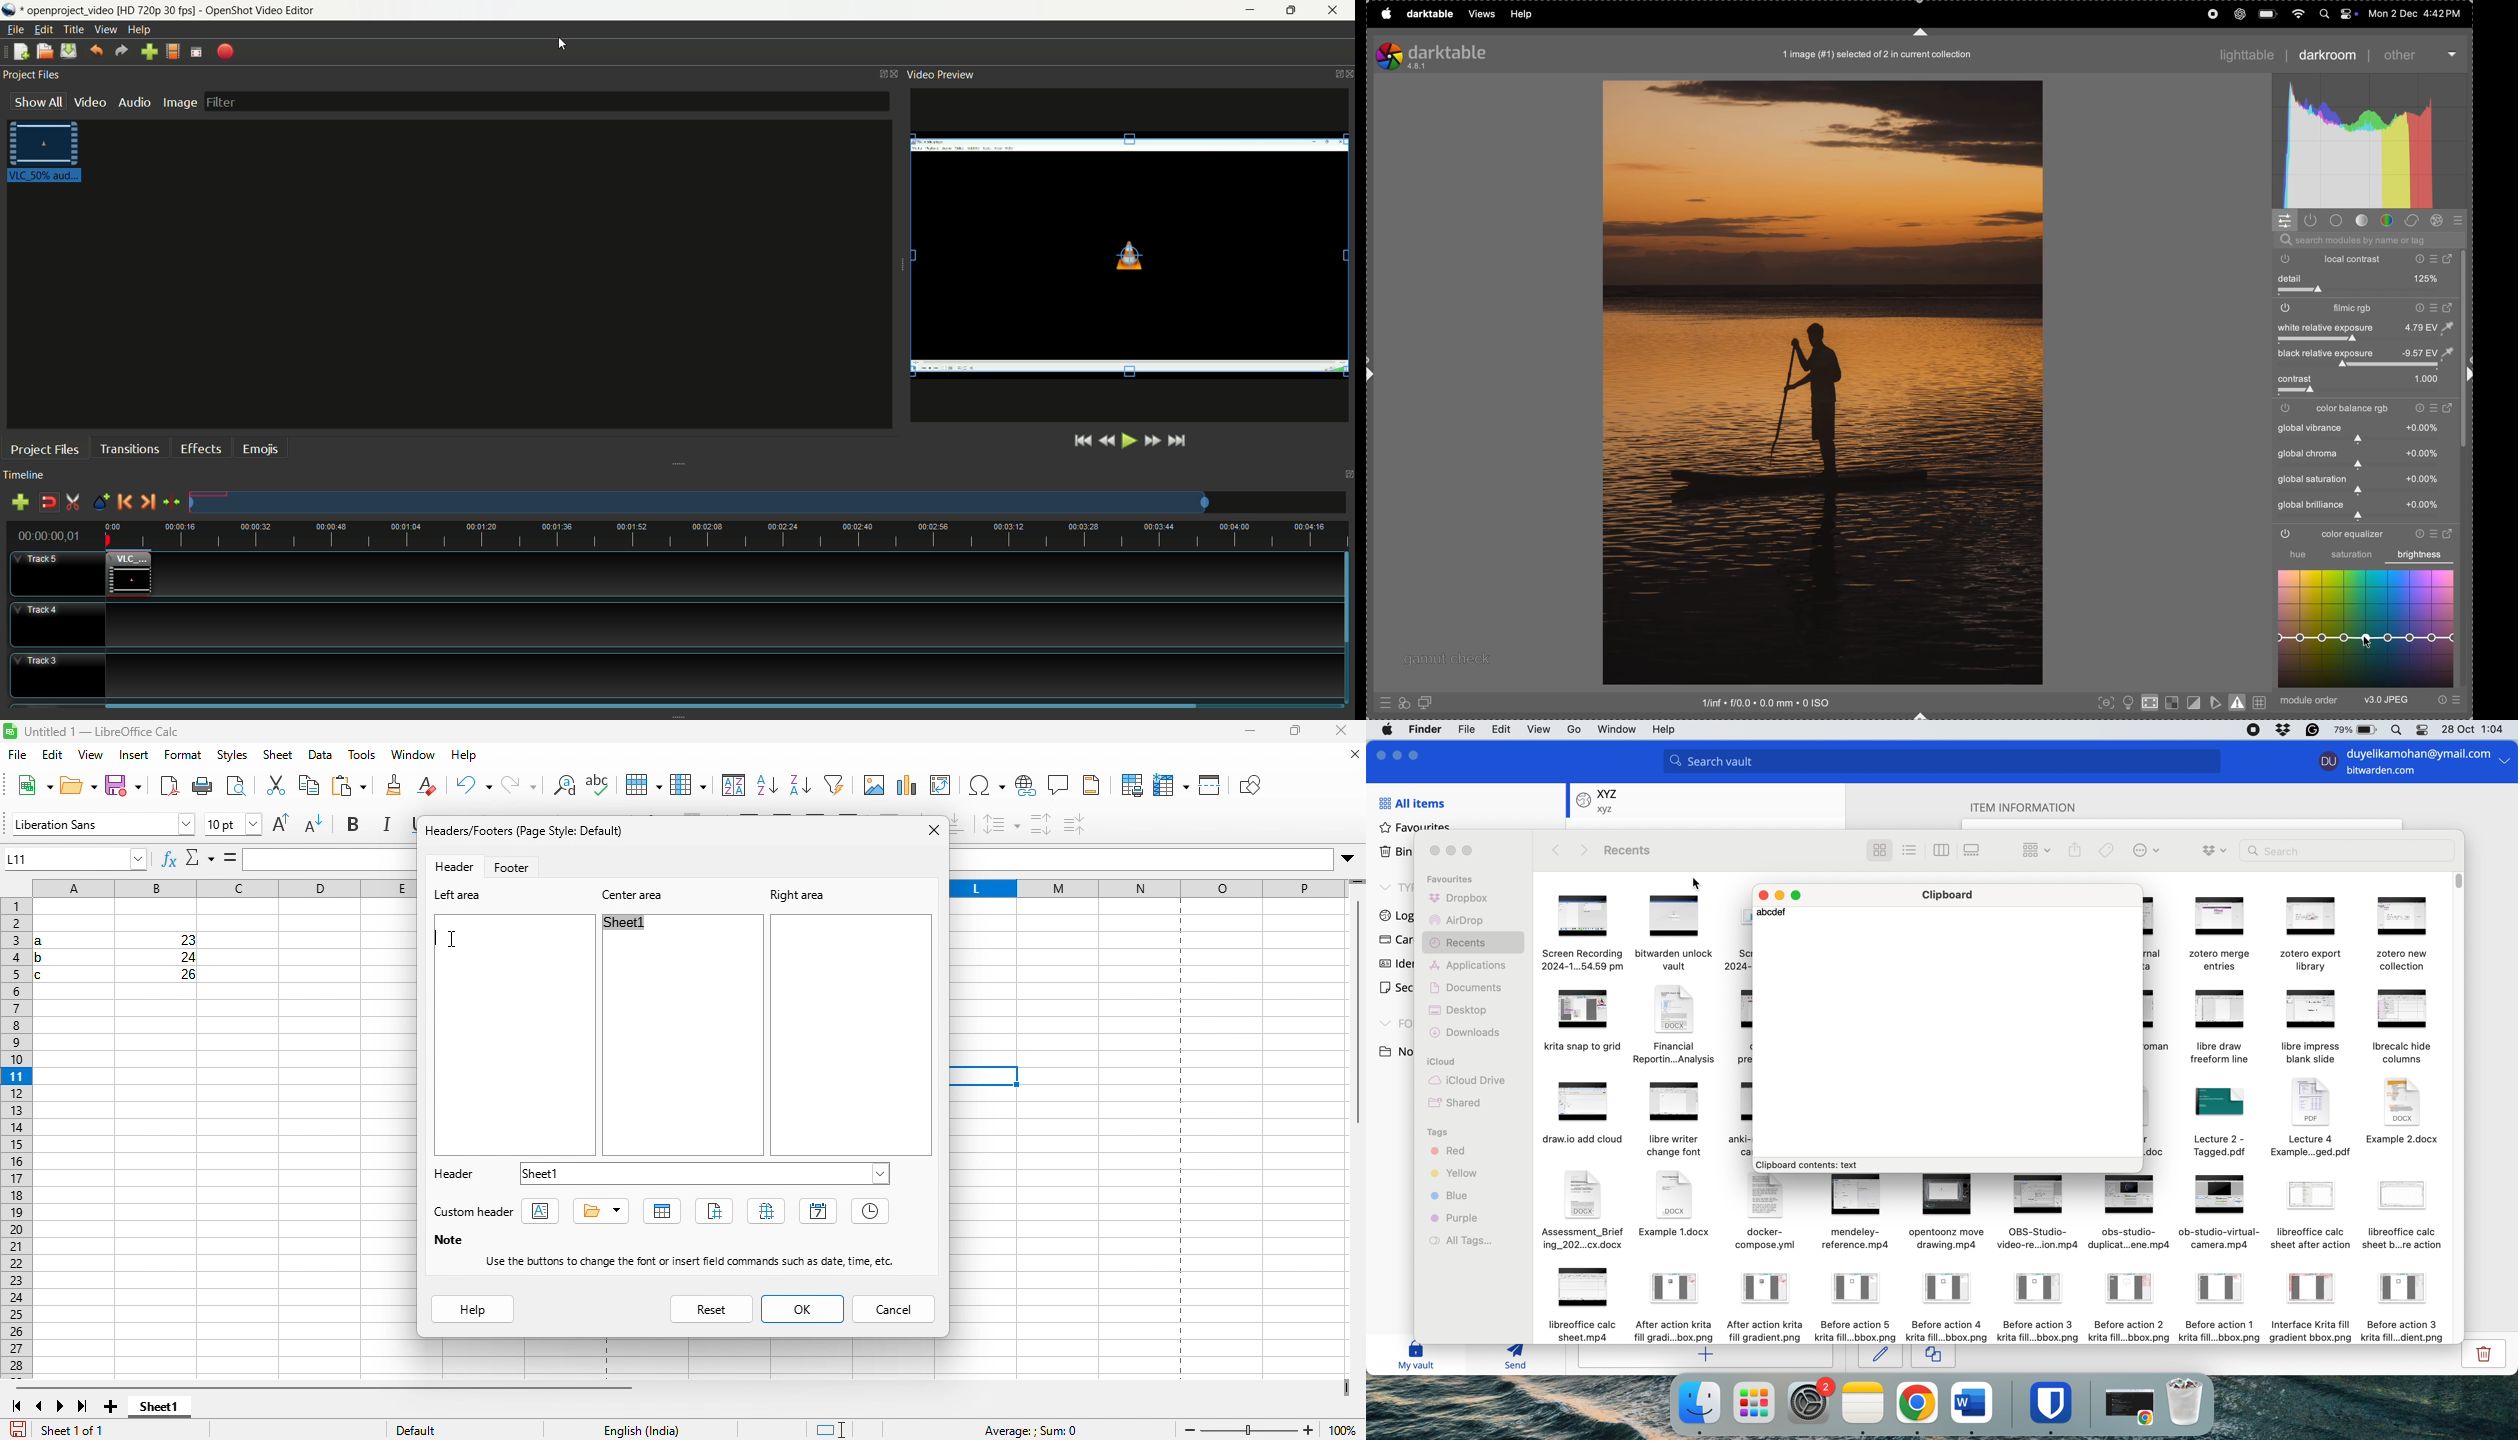 This screenshot has width=2520, height=1456. What do you see at coordinates (726, 534) in the screenshot?
I see `zoom factor` at bounding box center [726, 534].